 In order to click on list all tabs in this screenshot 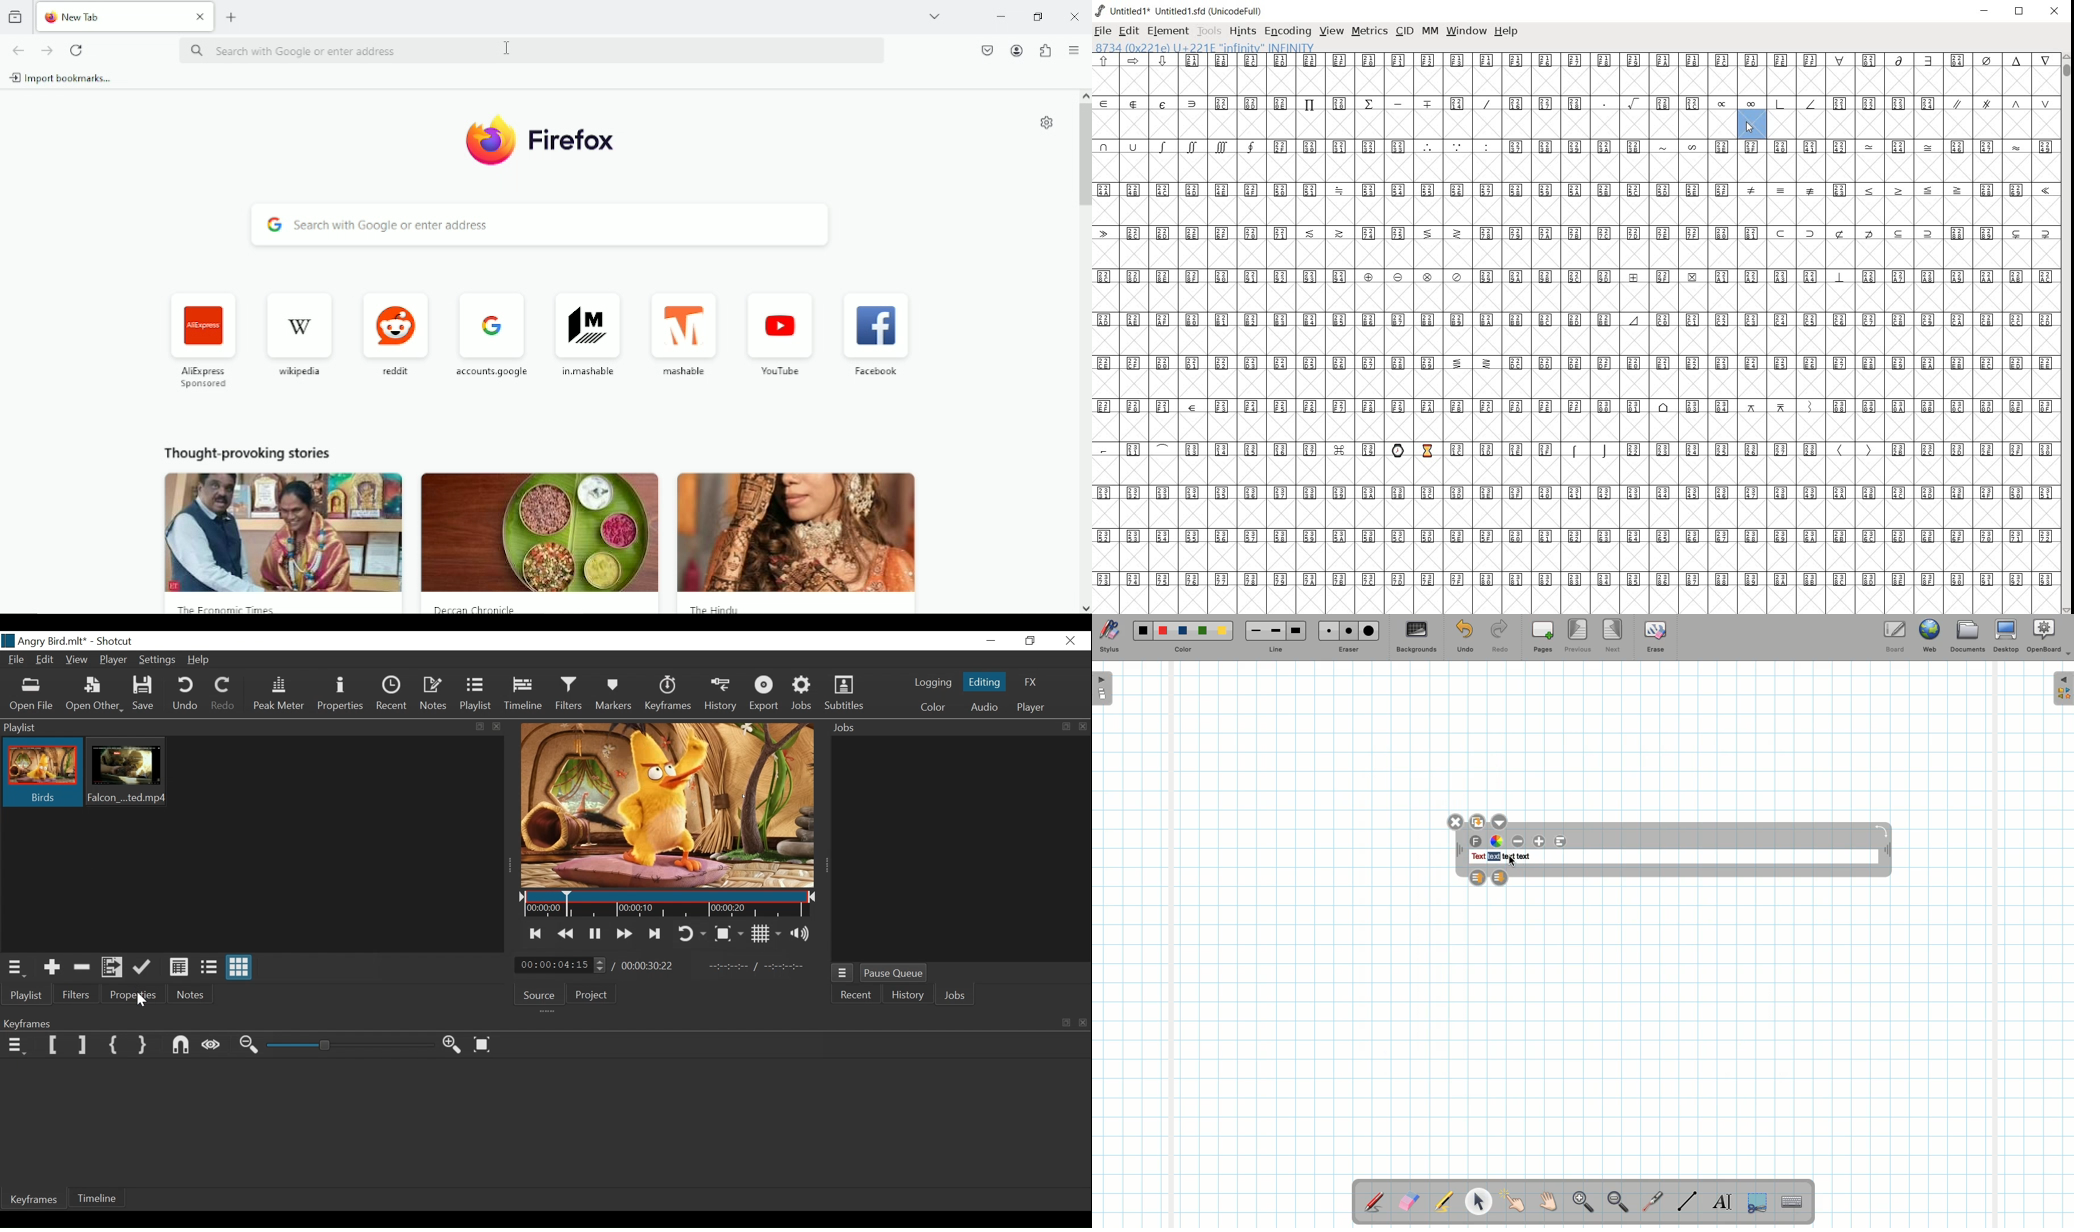, I will do `click(938, 17)`.